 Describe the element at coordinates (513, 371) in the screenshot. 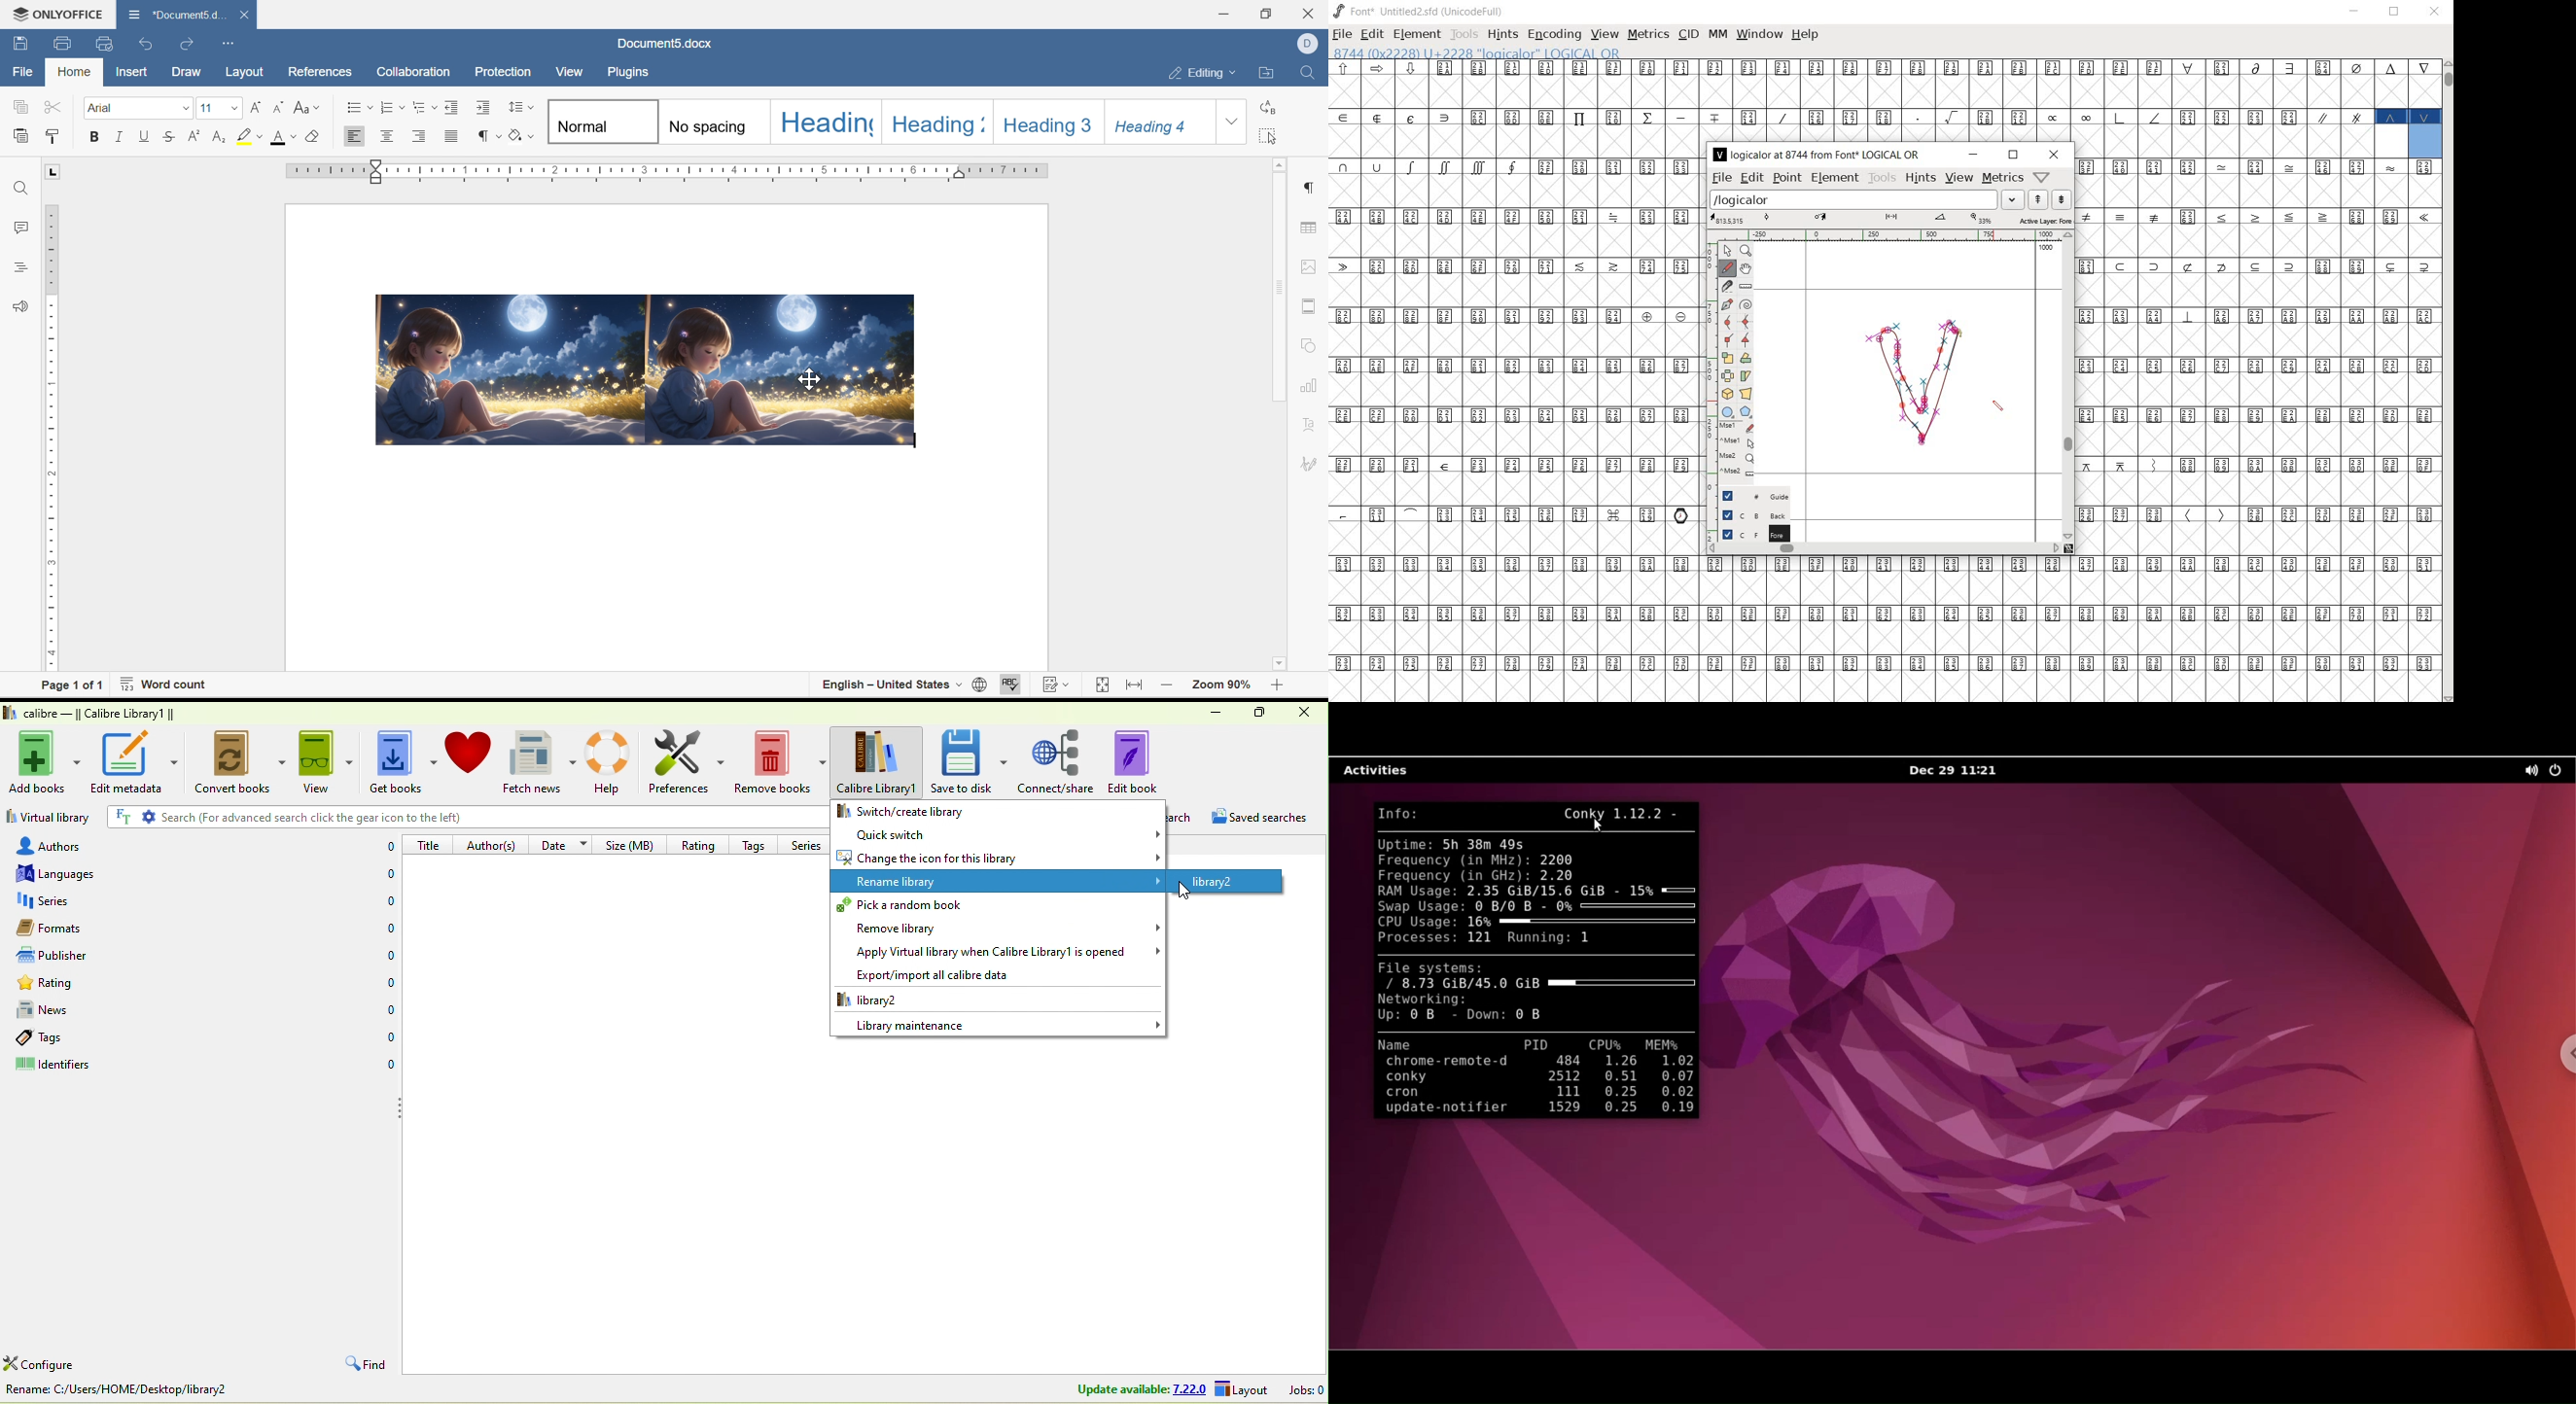

I see `image` at that location.